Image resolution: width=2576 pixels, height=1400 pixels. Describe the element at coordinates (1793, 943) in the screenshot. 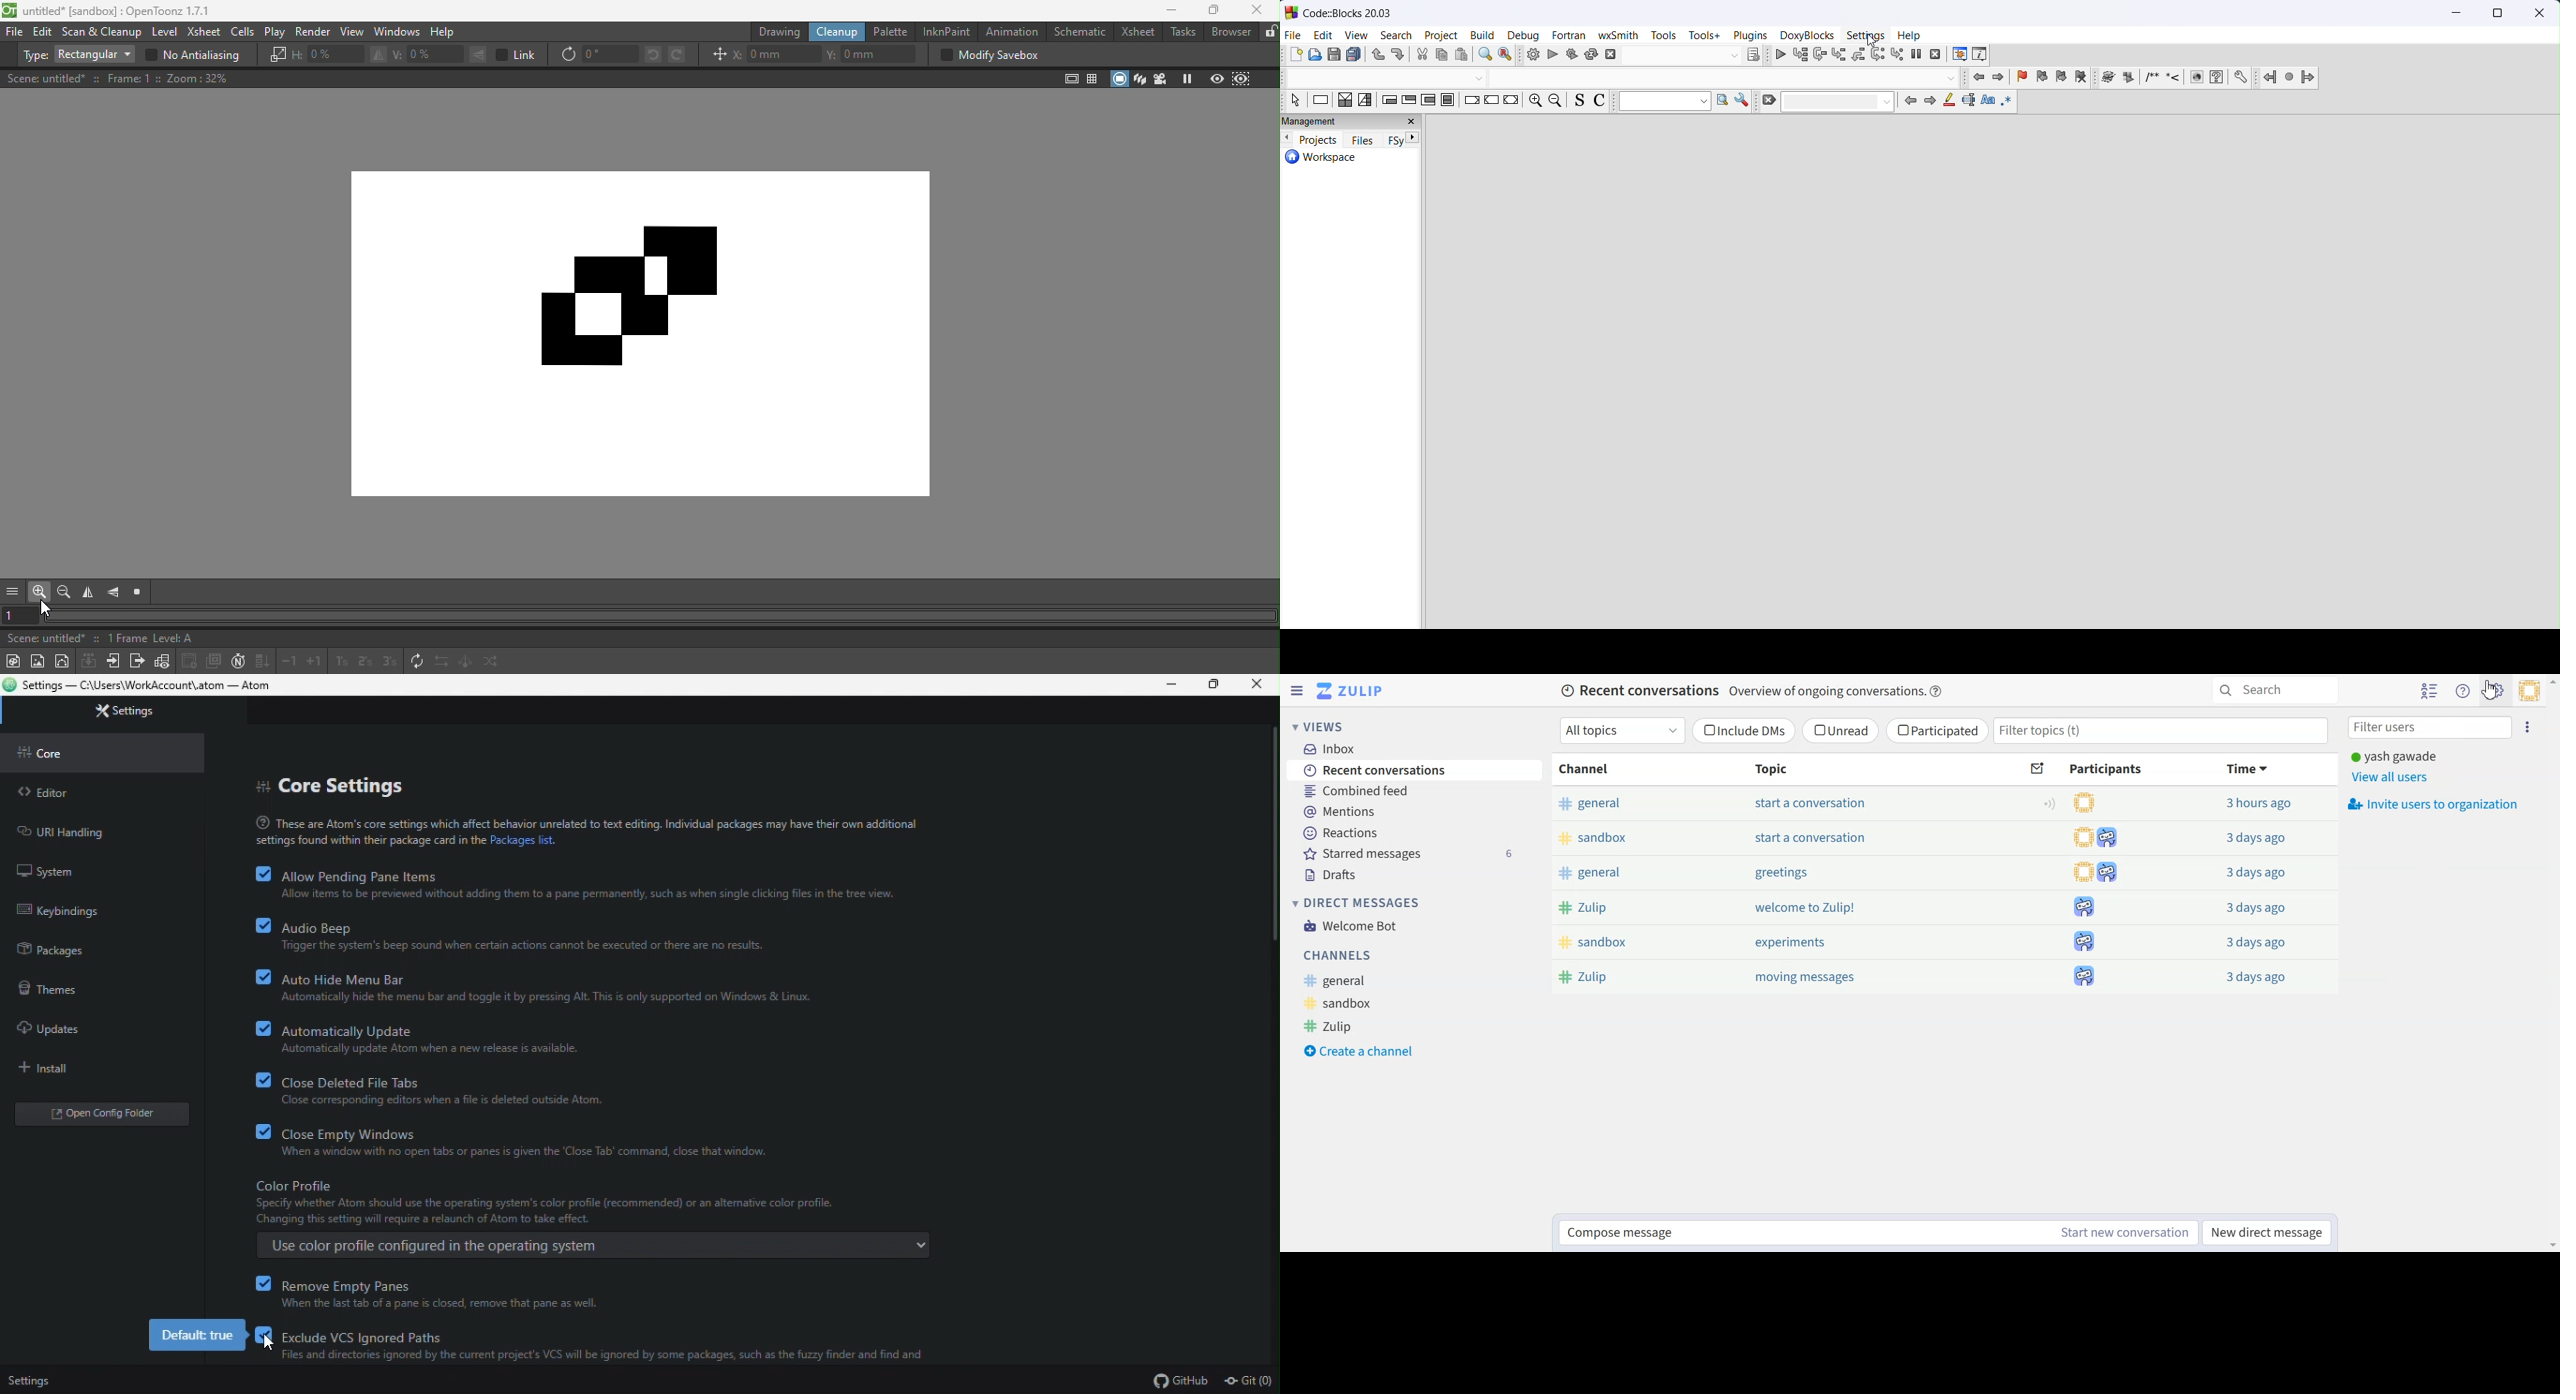

I see `experiments` at that location.